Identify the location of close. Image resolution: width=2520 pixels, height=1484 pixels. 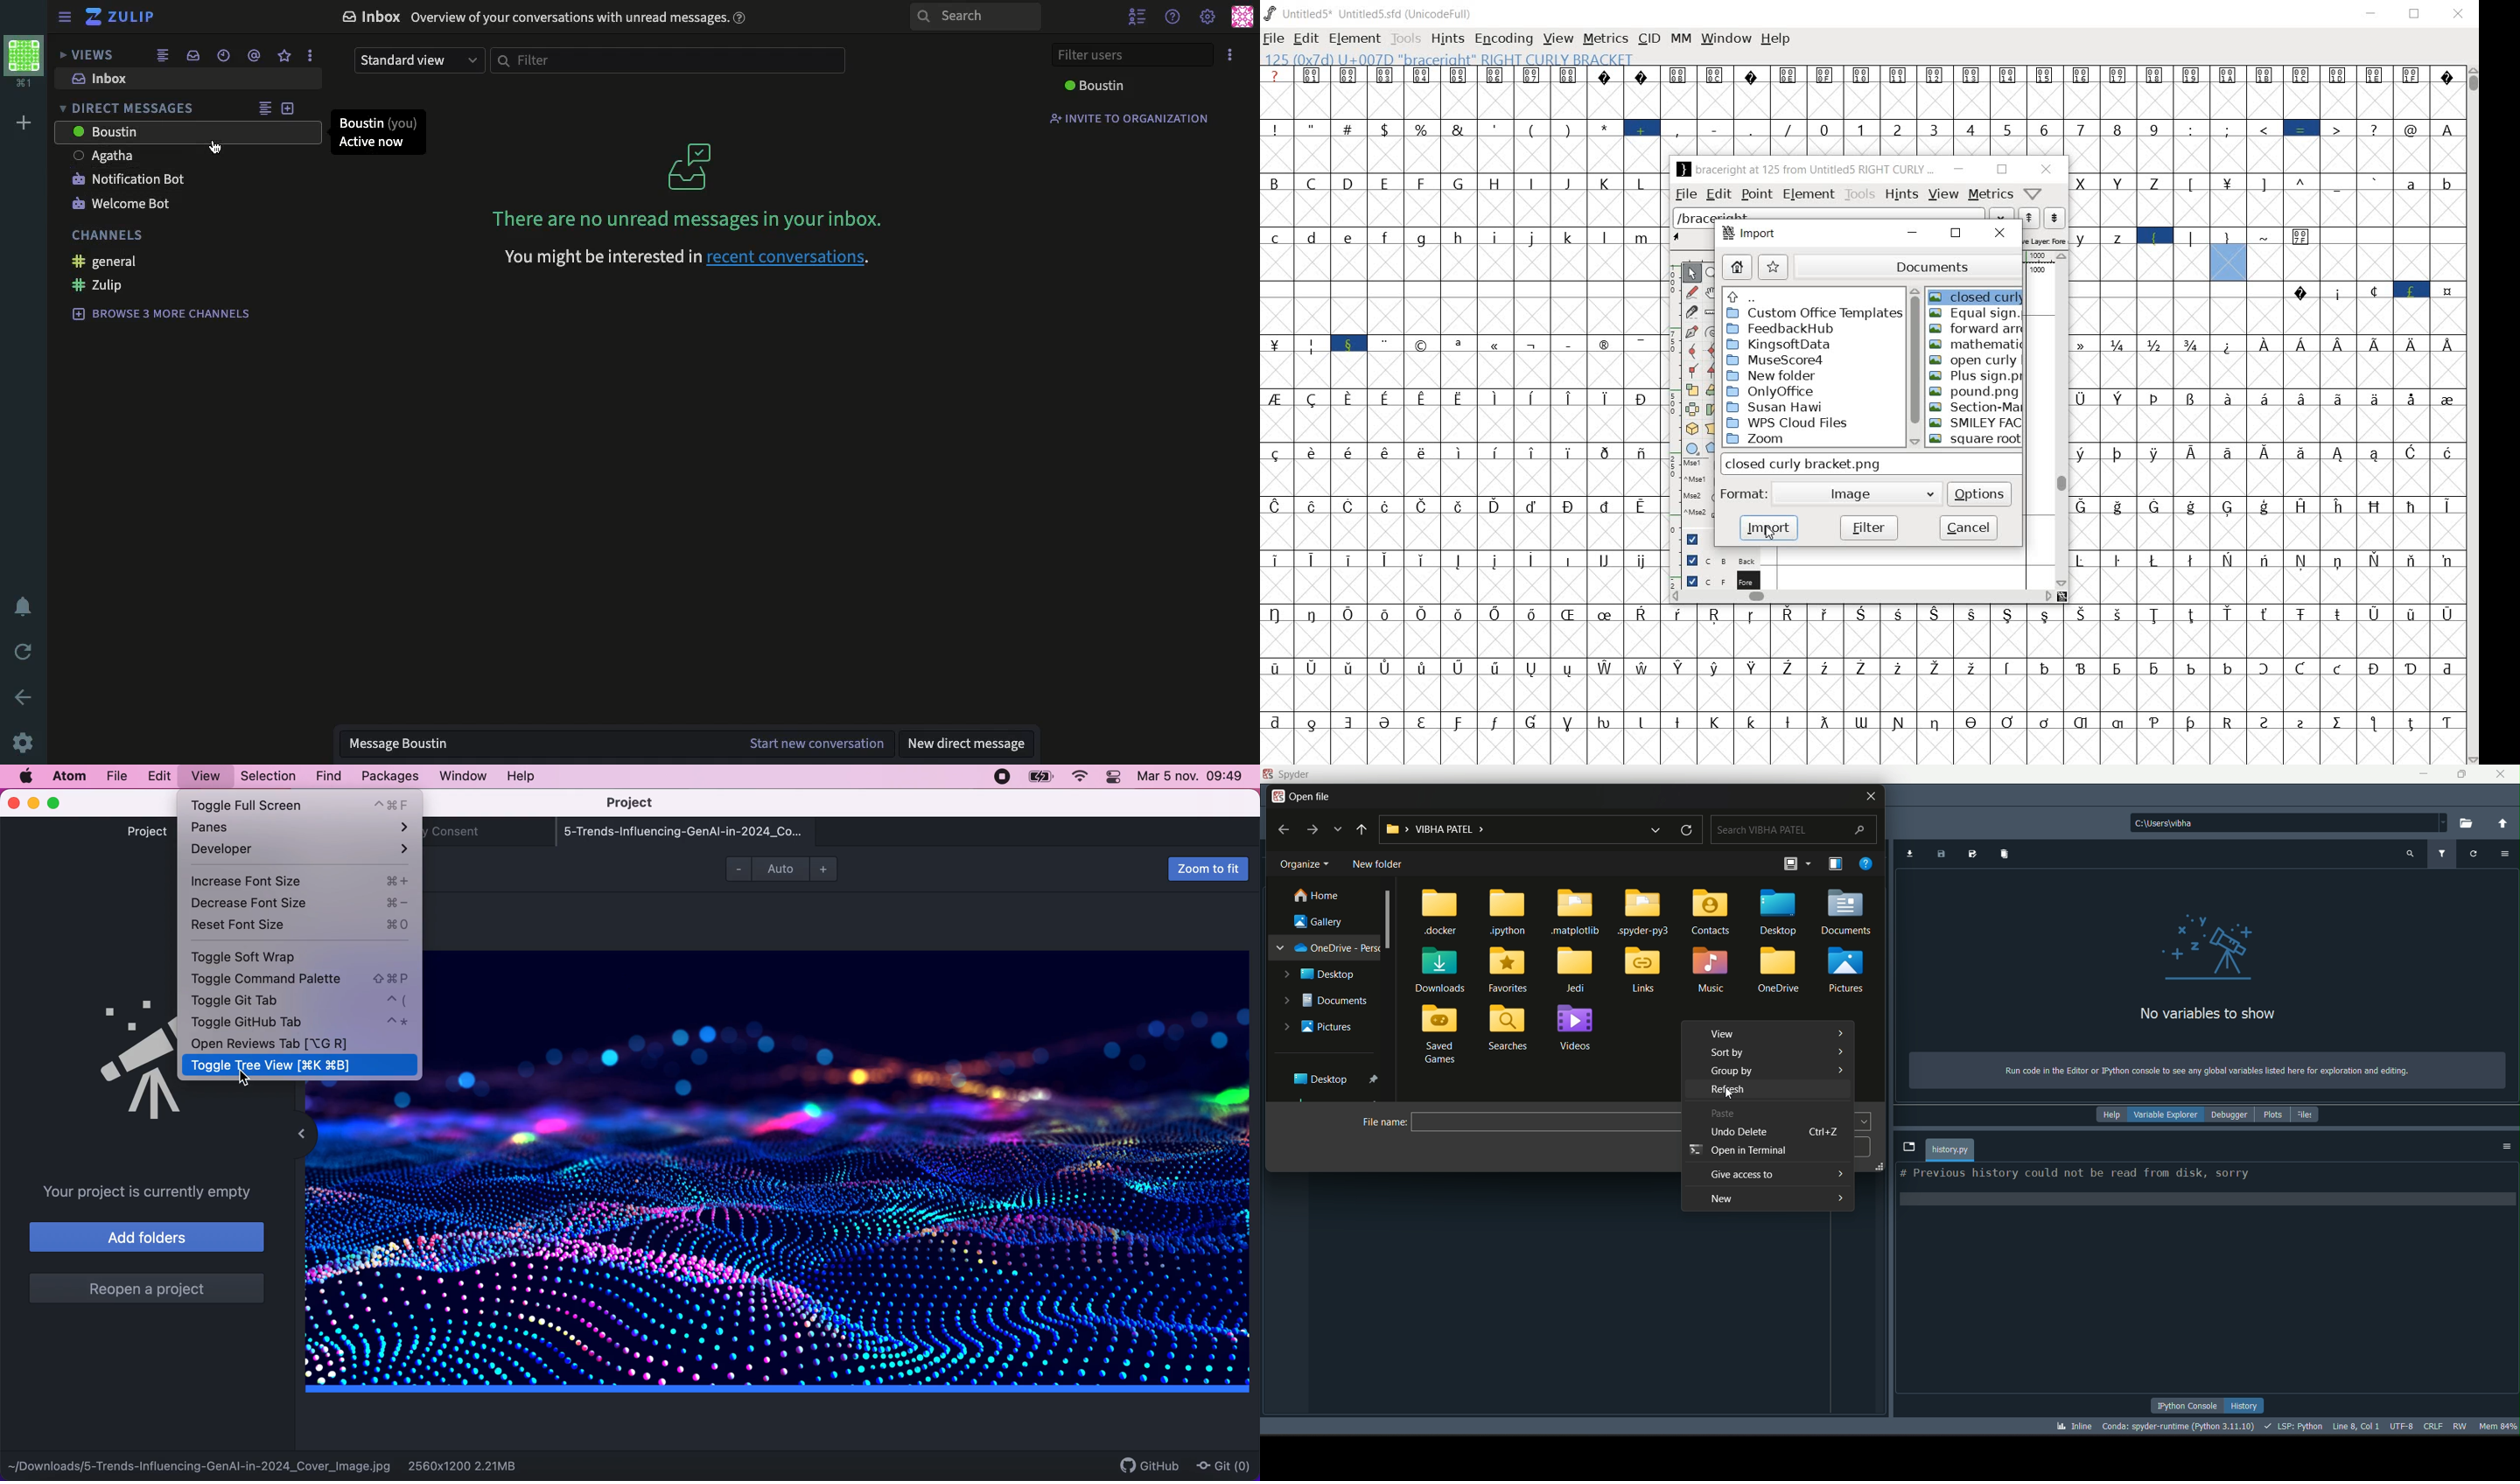
(1869, 797).